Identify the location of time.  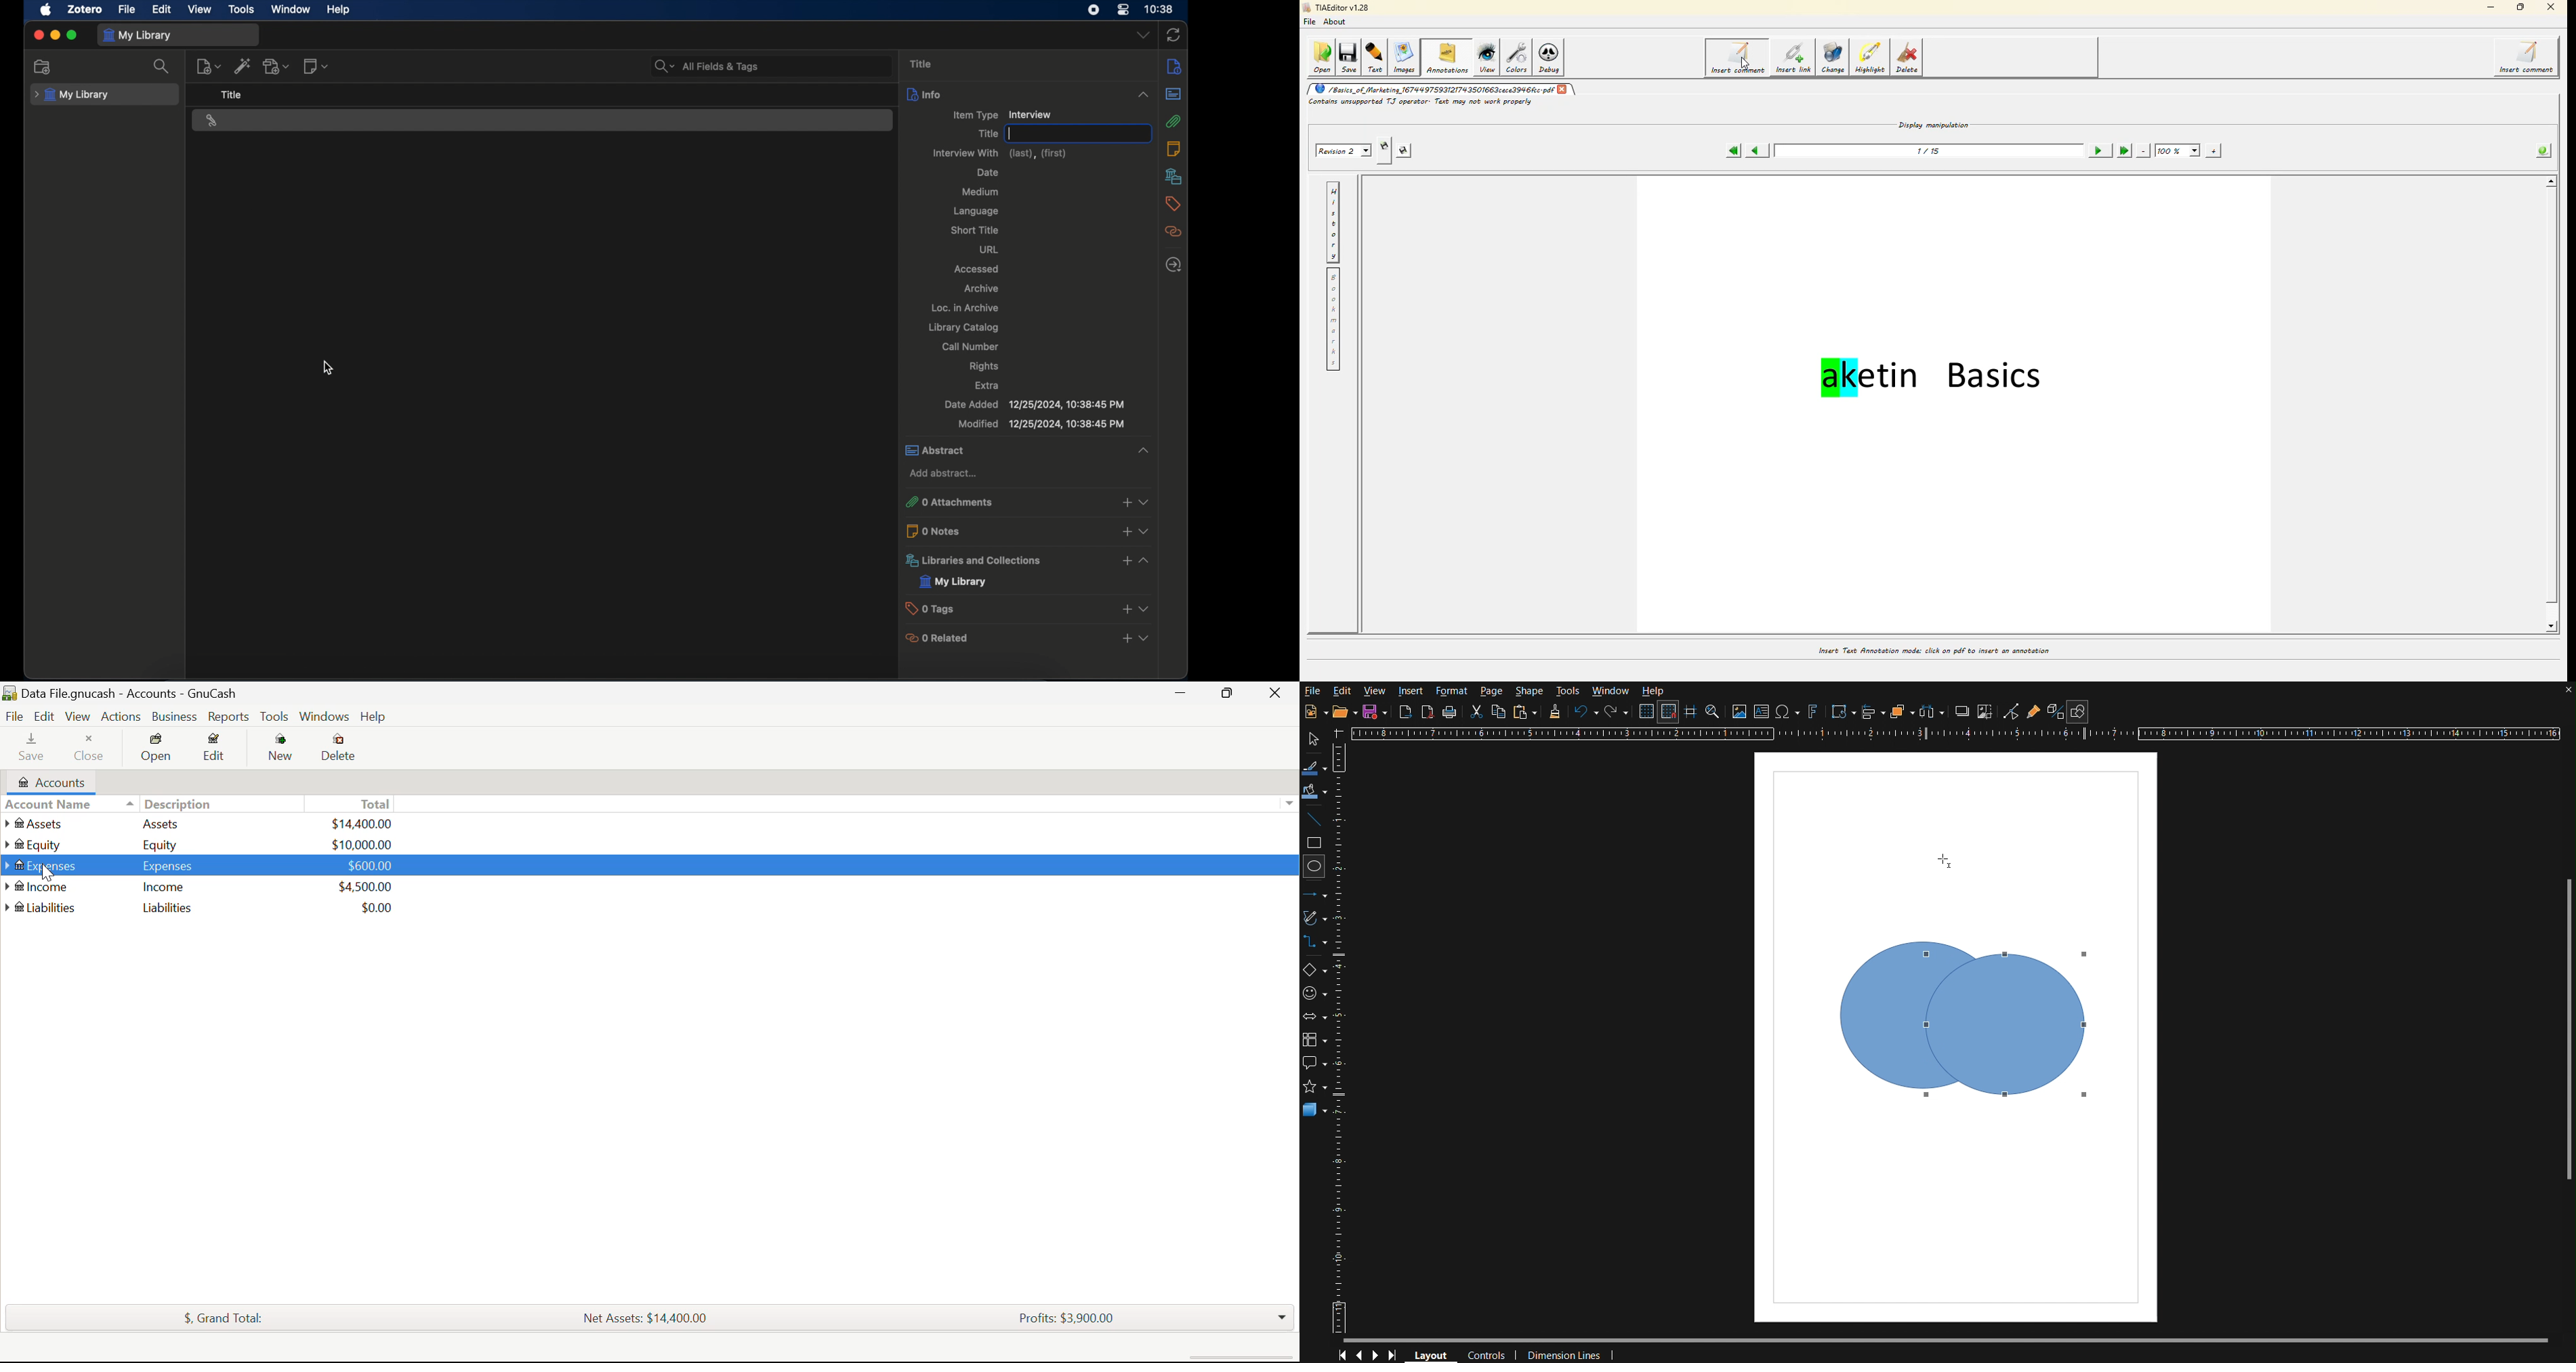
(1160, 9).